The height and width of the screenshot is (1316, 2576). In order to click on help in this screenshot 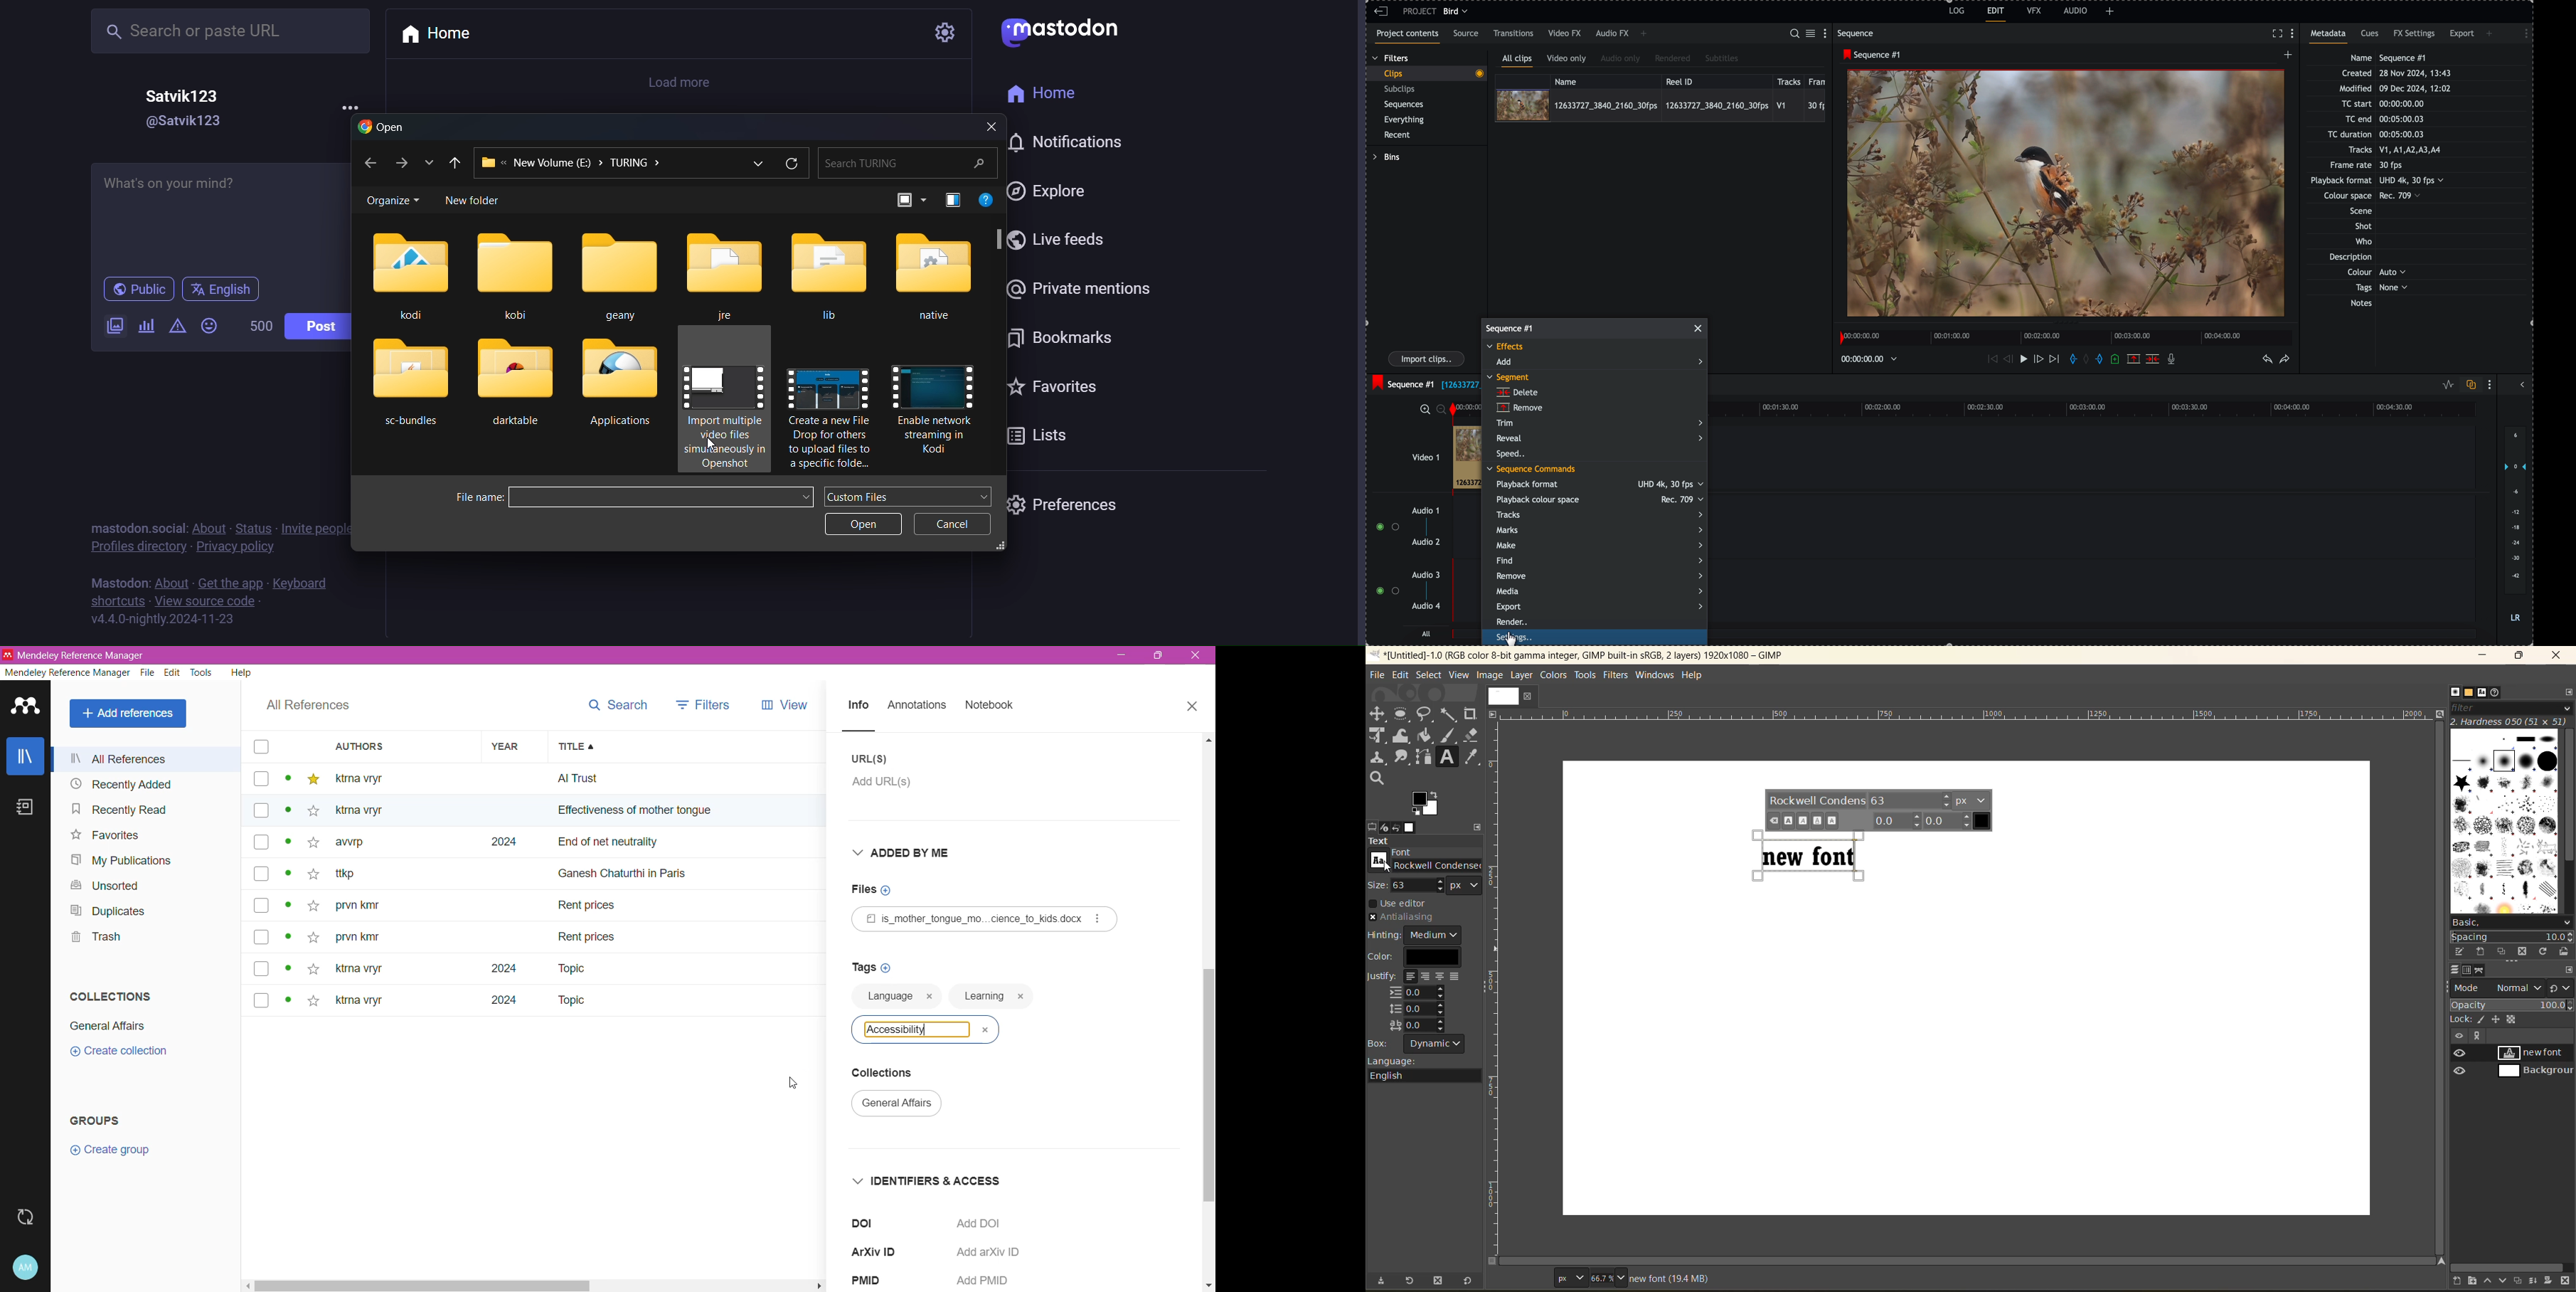, I will do `click(989, 200)`.